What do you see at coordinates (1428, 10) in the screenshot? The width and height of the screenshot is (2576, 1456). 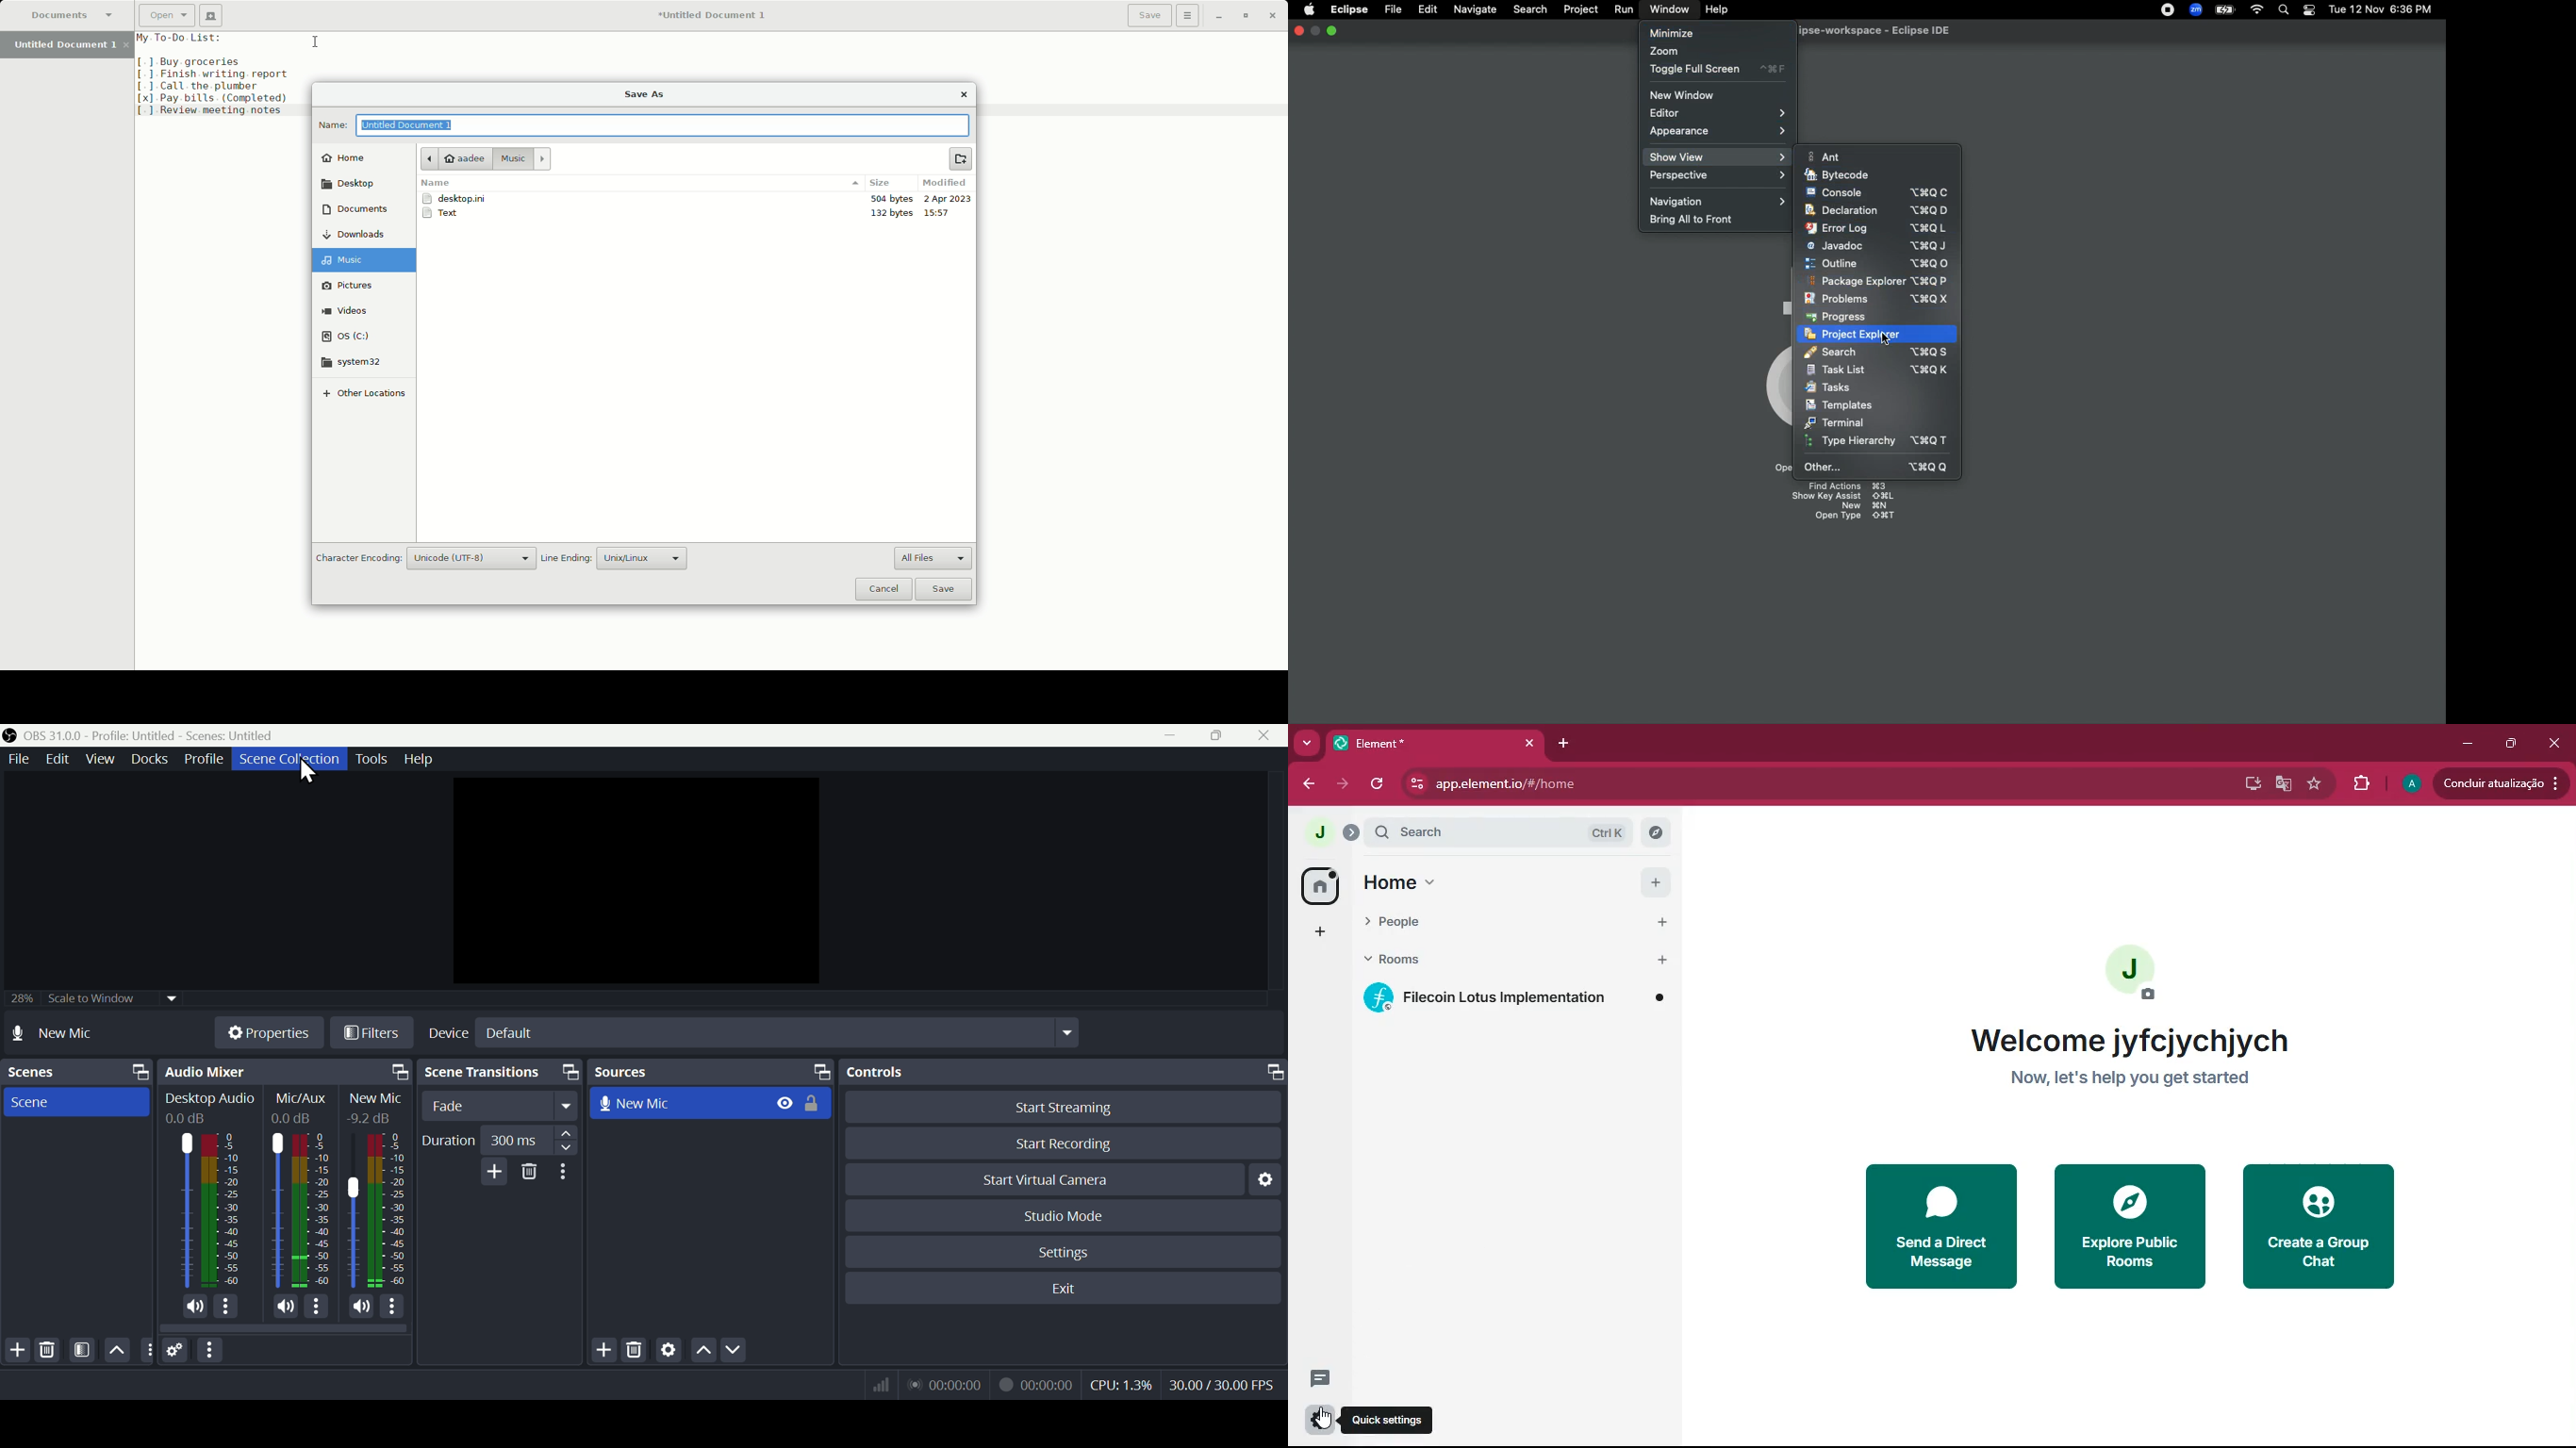 I see `Edit` at bounding box center [1428, 10].